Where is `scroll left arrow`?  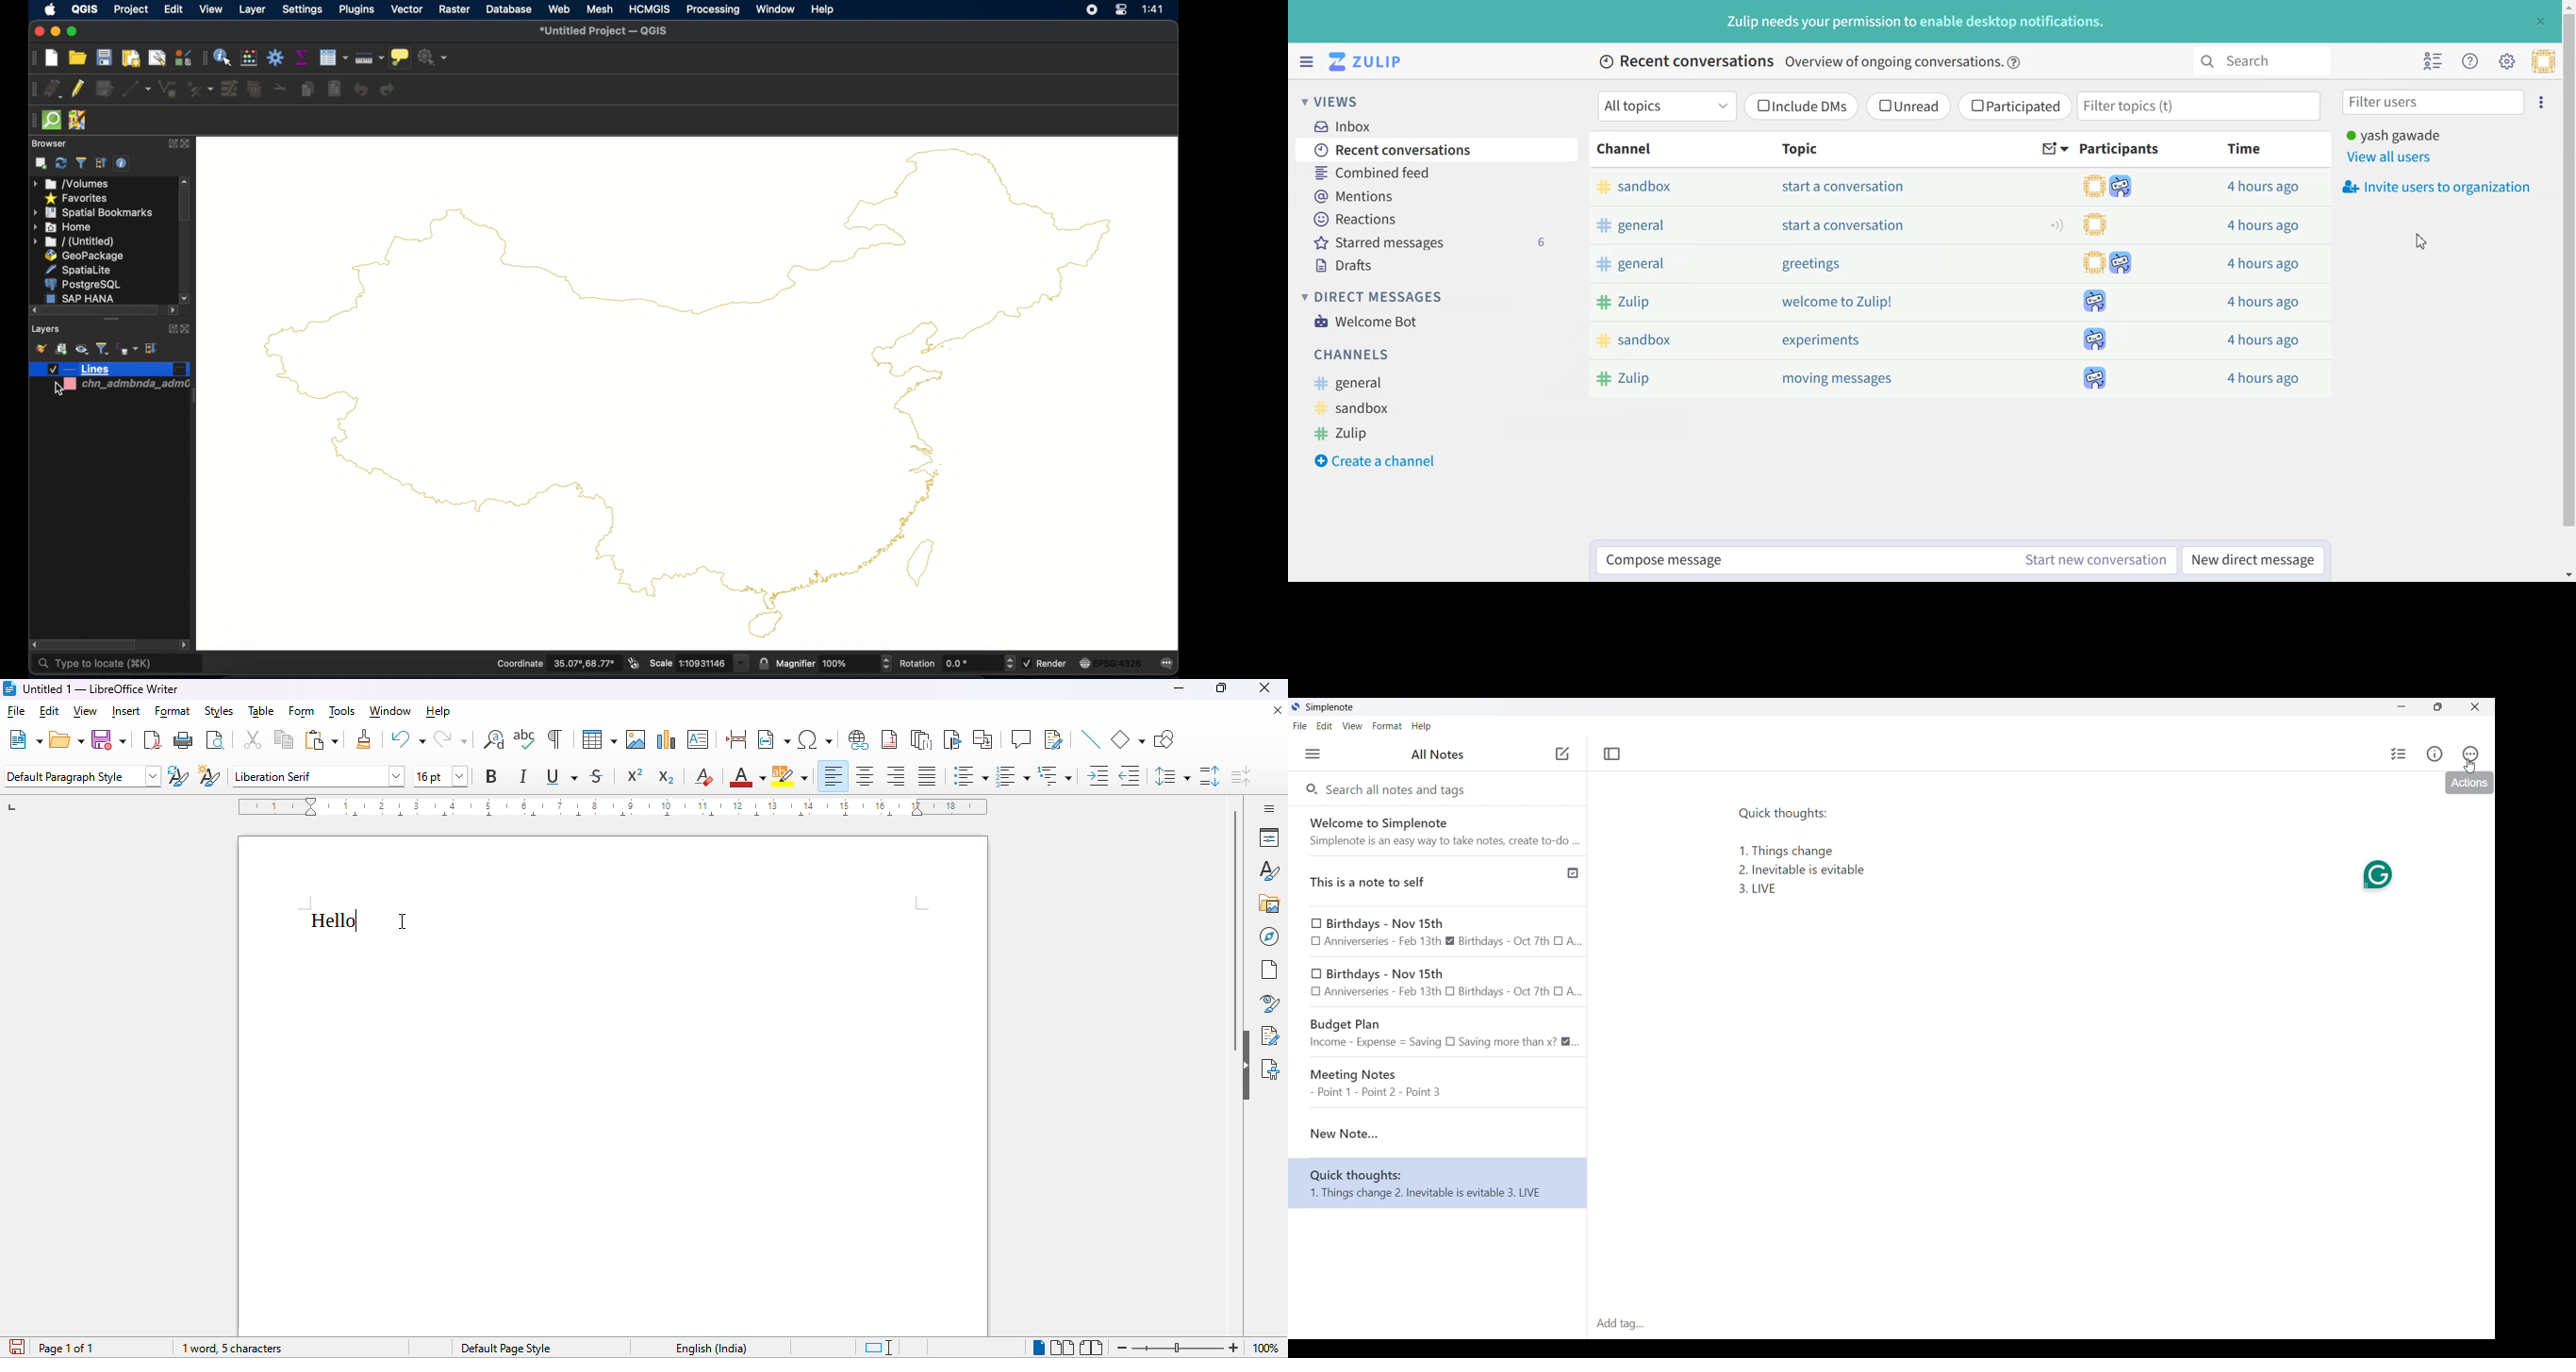 scroll left arrow is located at coordinates (30, 310).